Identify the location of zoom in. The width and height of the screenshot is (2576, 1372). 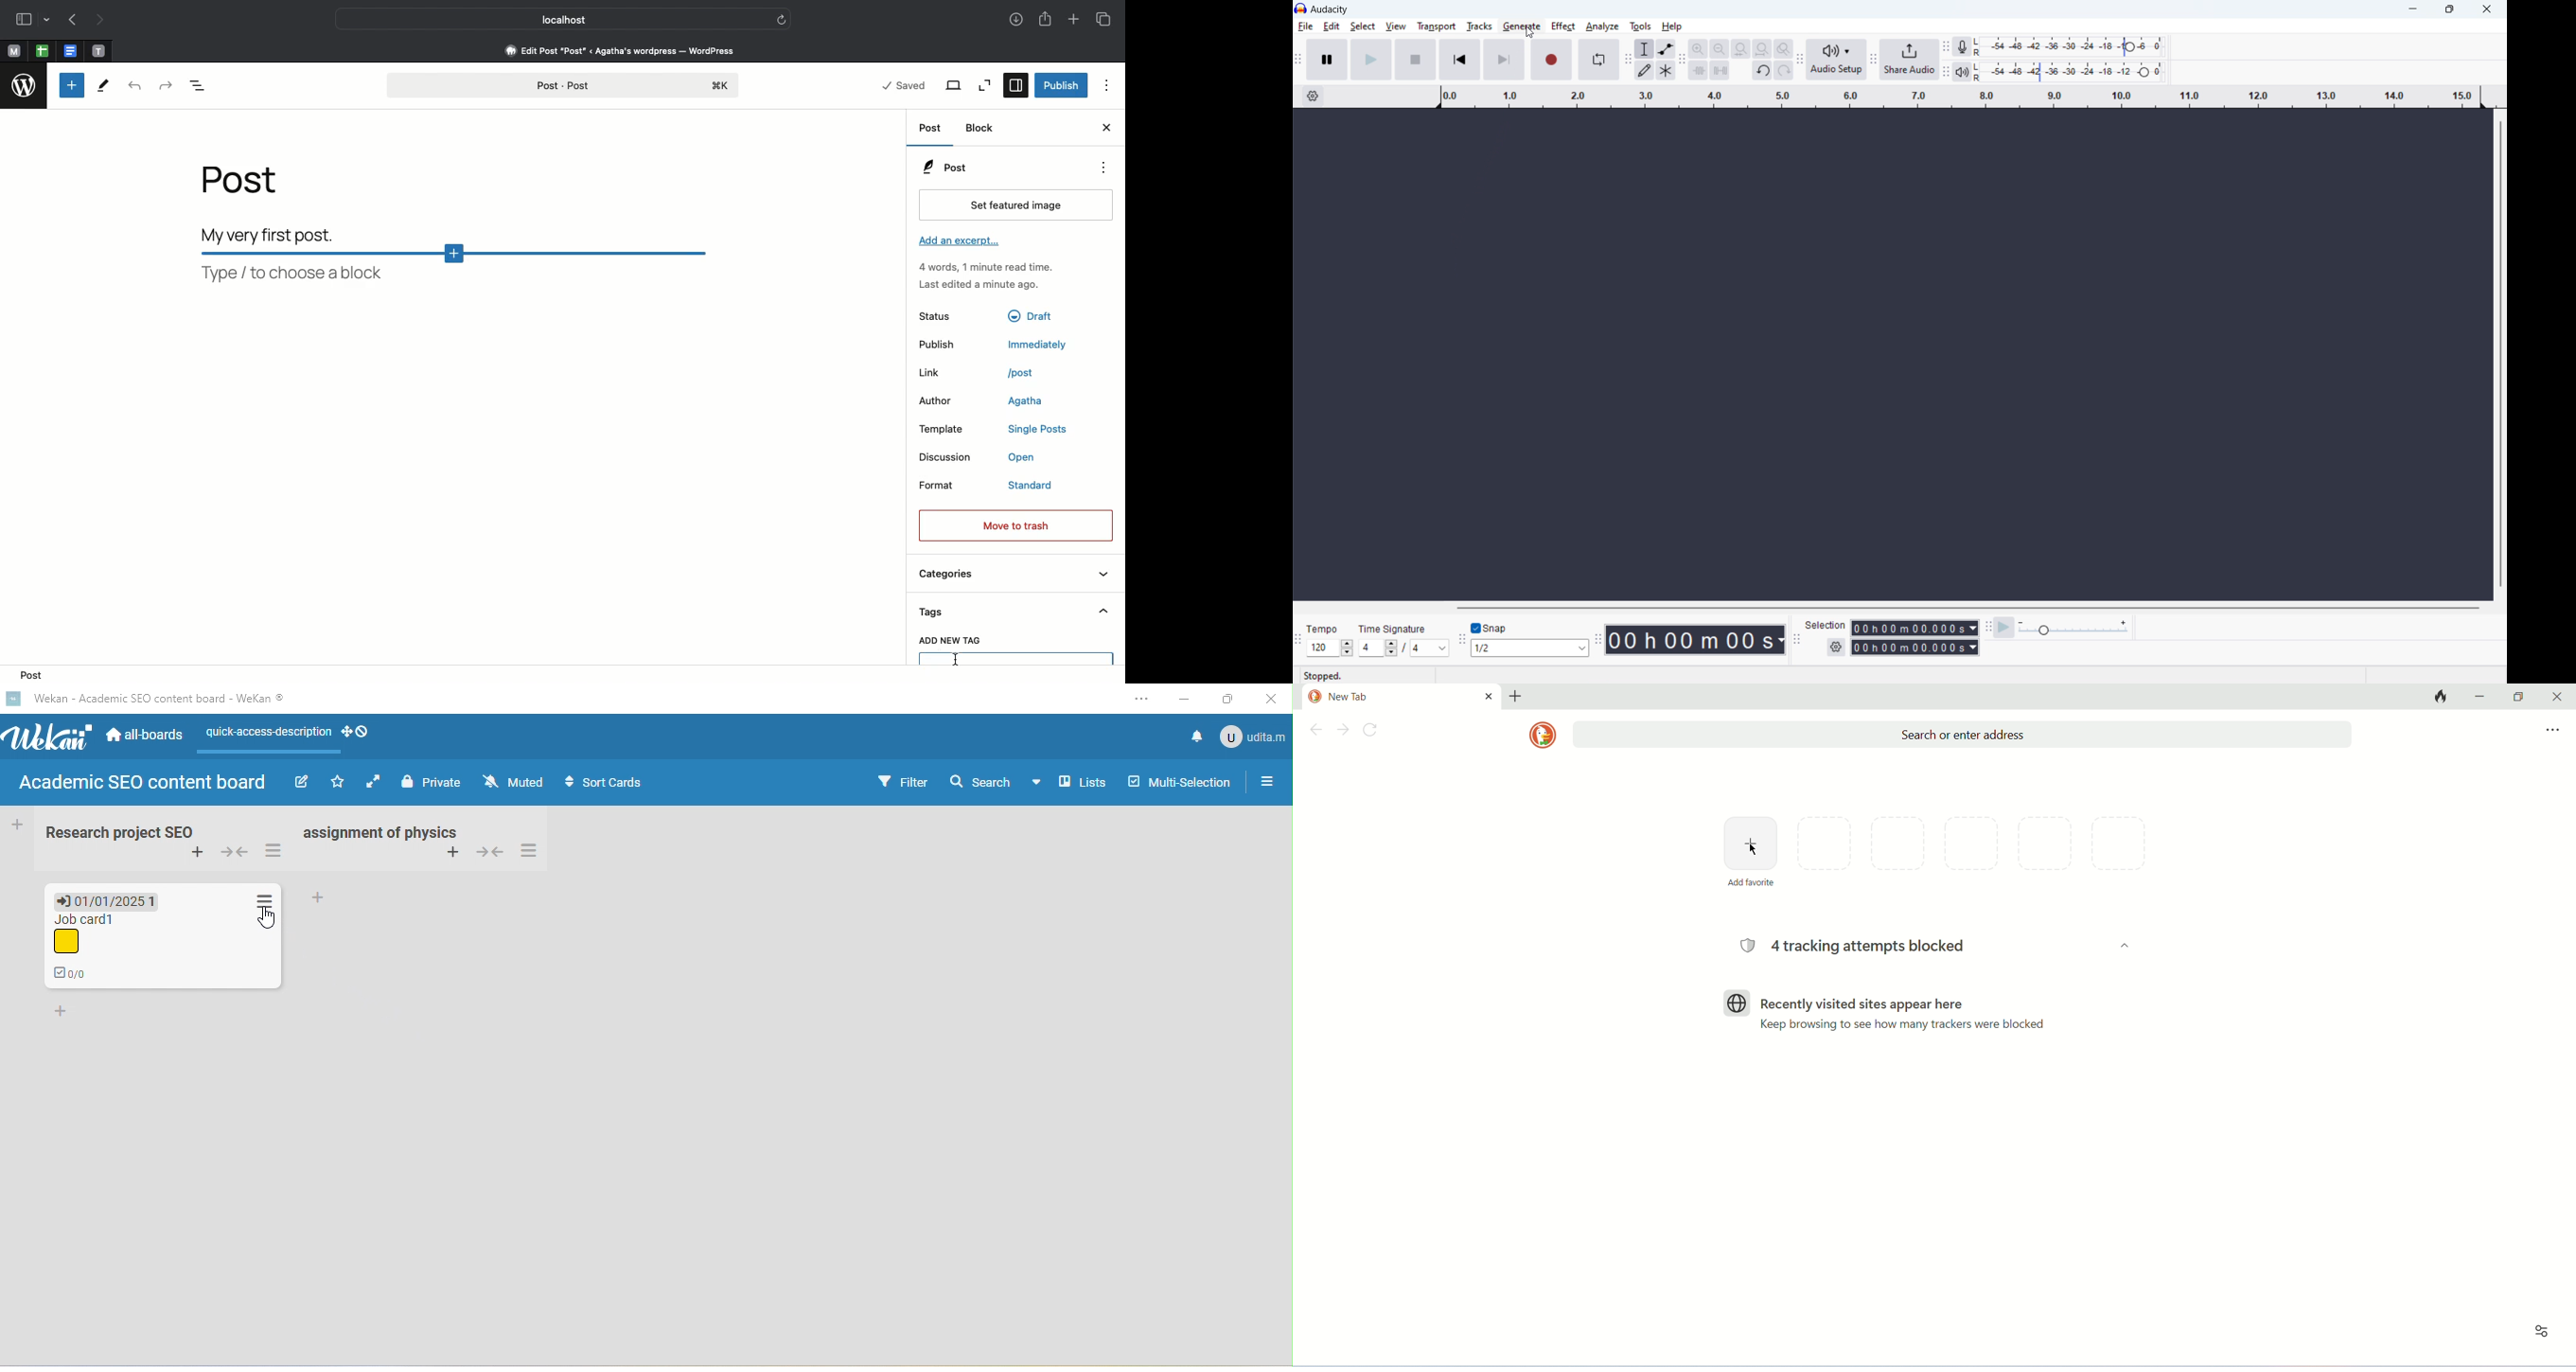
(1699, 49).